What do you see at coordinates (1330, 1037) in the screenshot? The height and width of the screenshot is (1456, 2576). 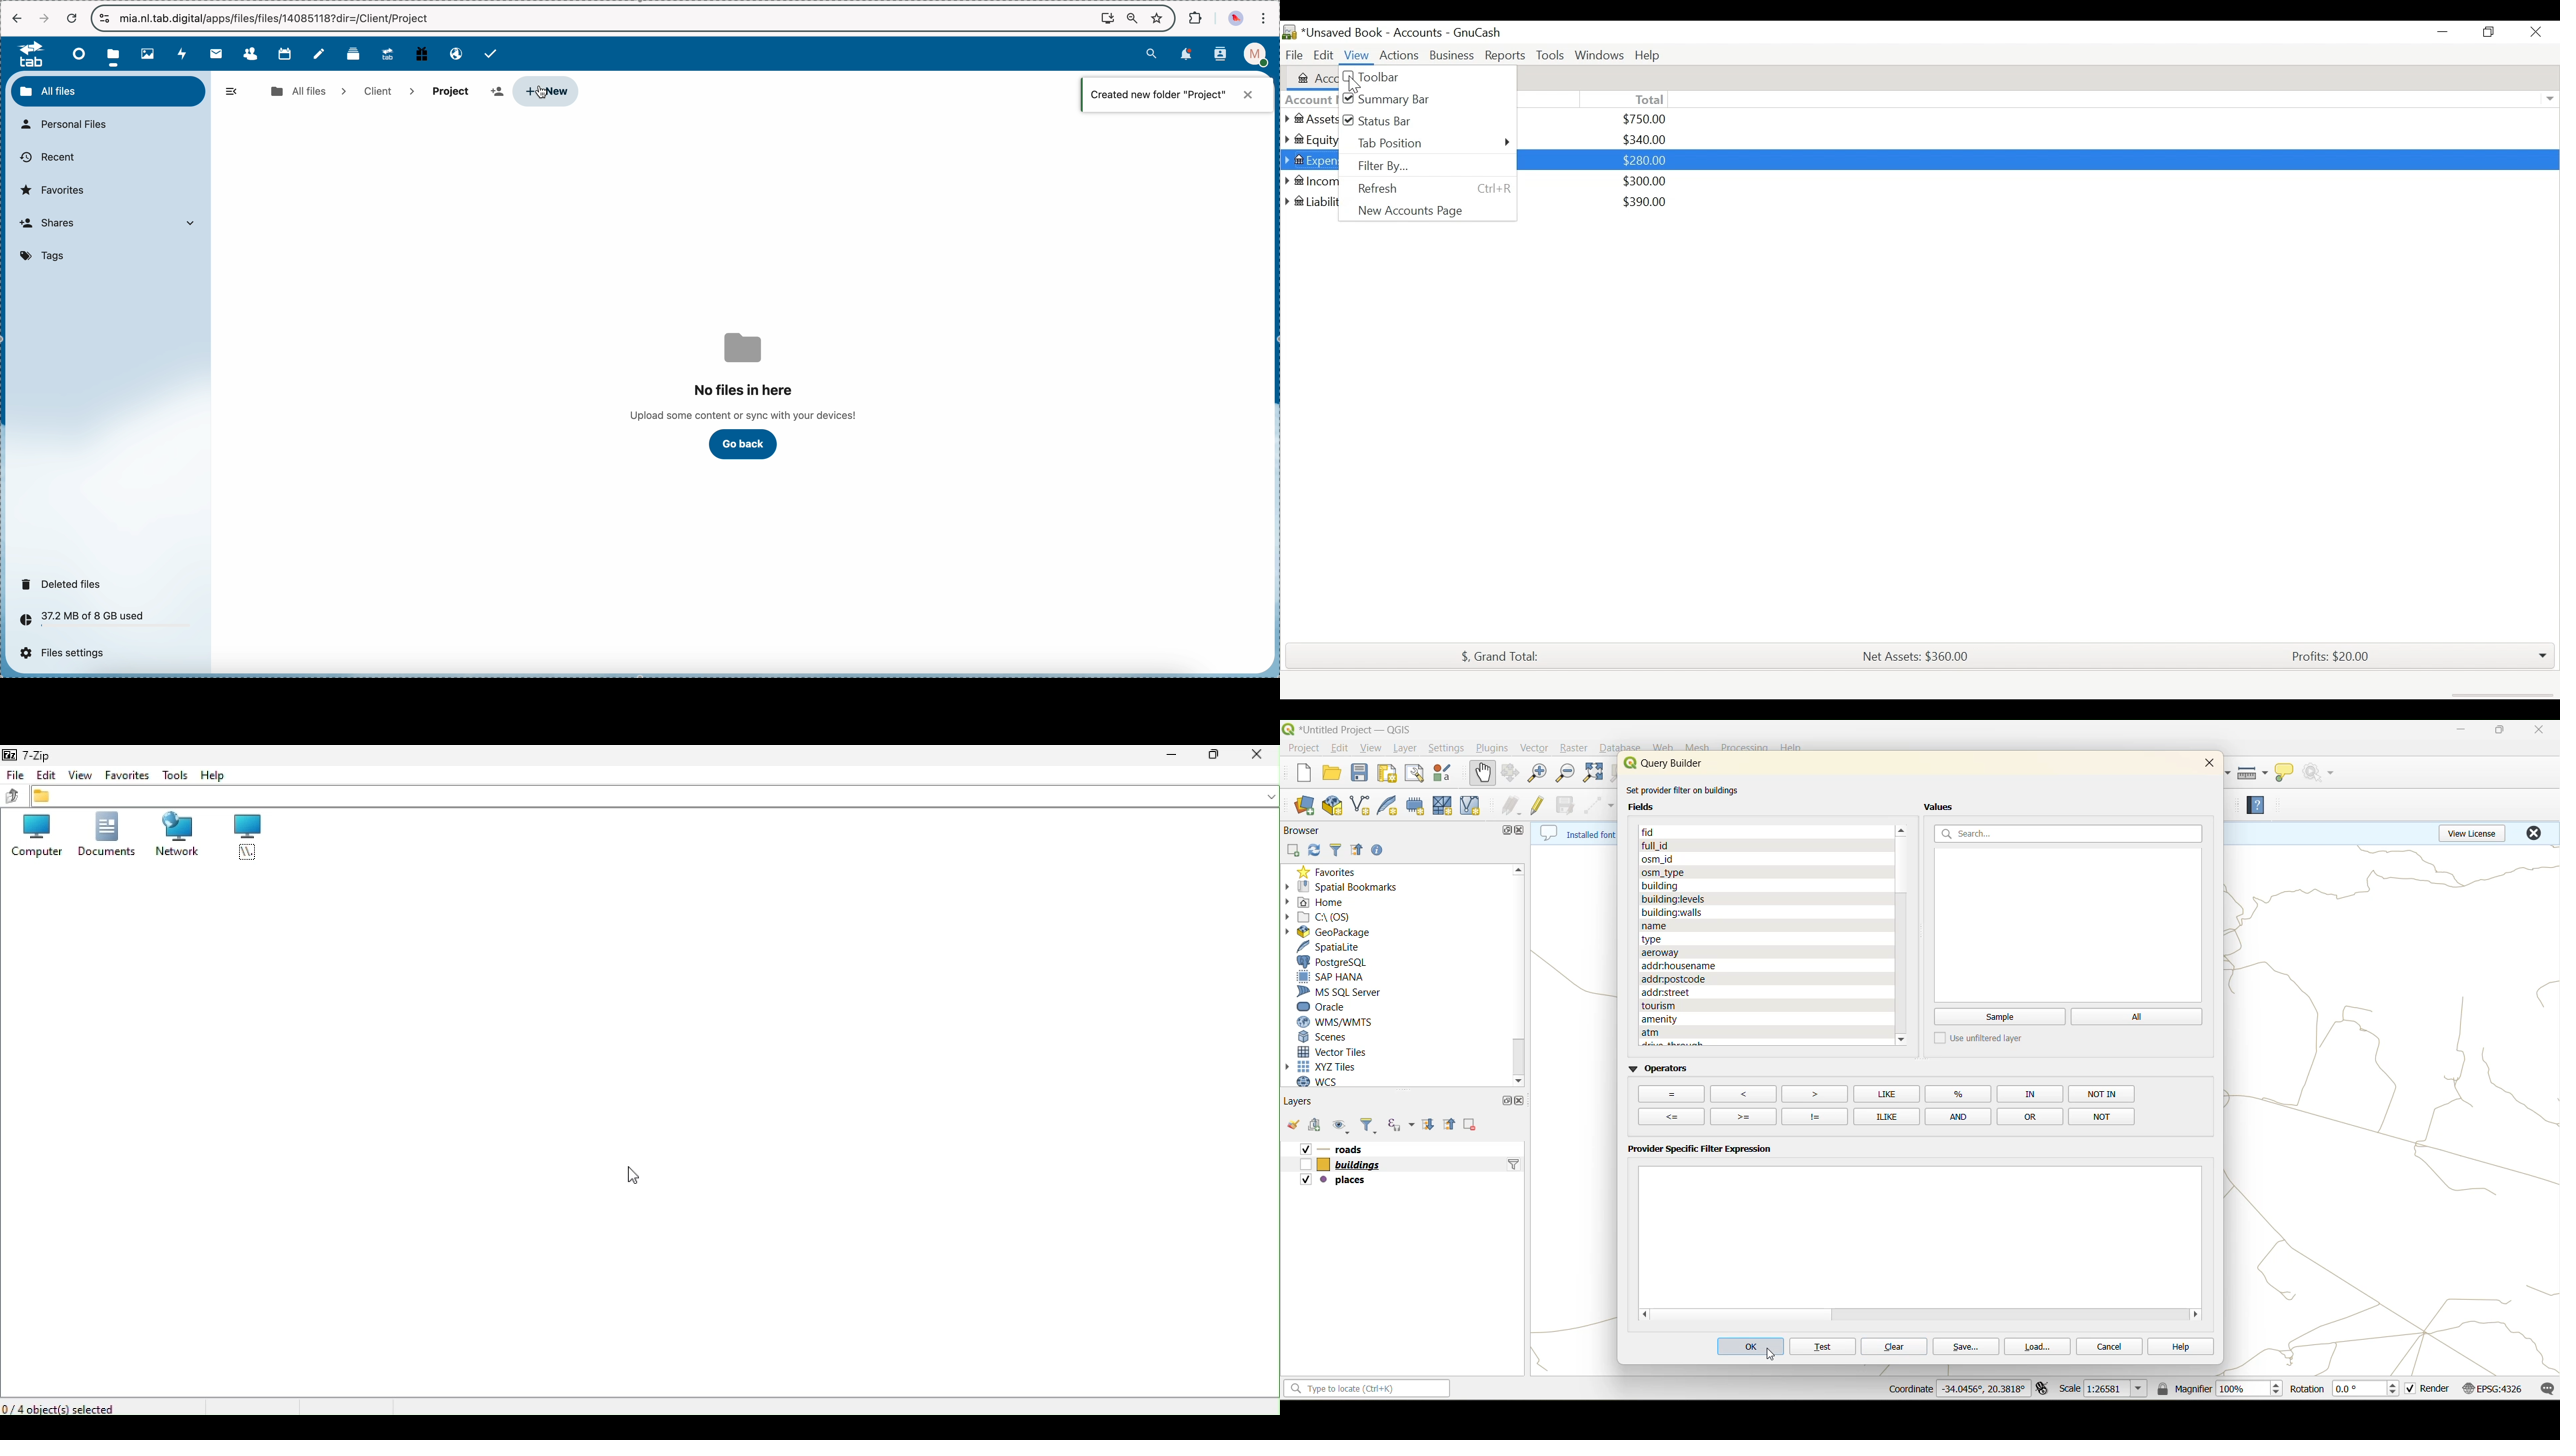 I see `scenes` at bounding box center [1330, 1037].